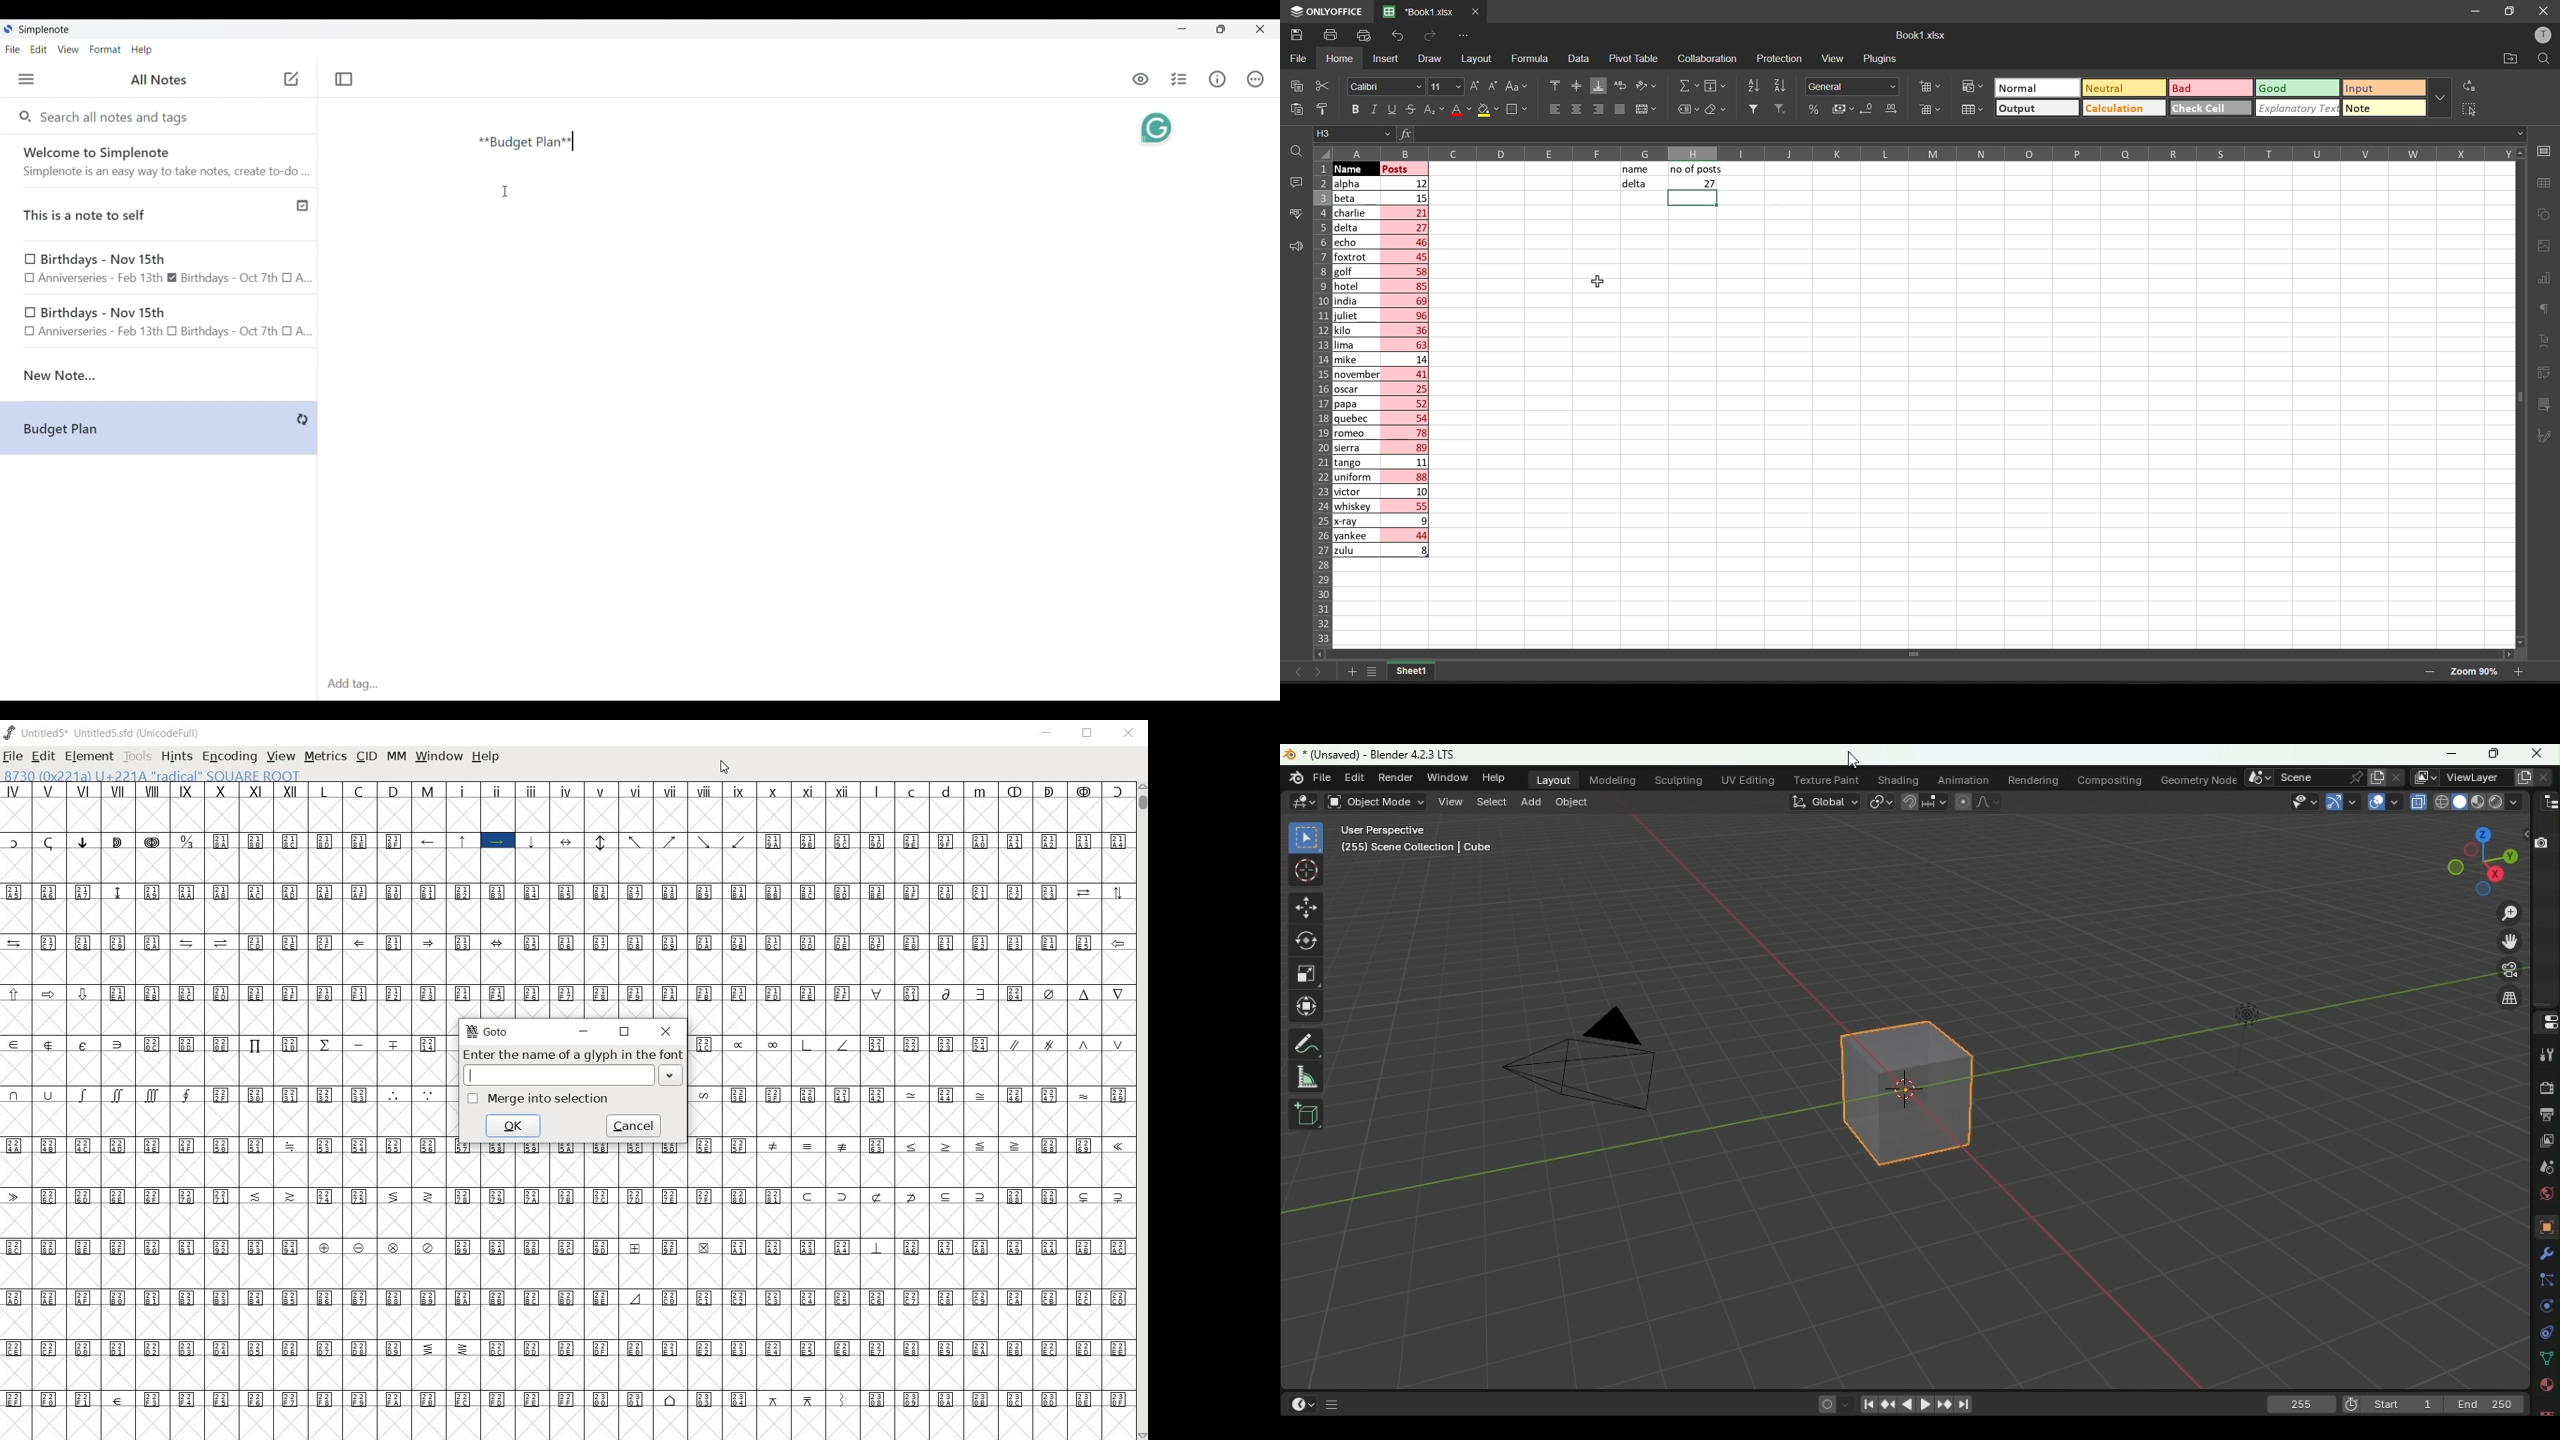 The image size is (2576, 1456). I want to click on METRICS, so click(325, 756).